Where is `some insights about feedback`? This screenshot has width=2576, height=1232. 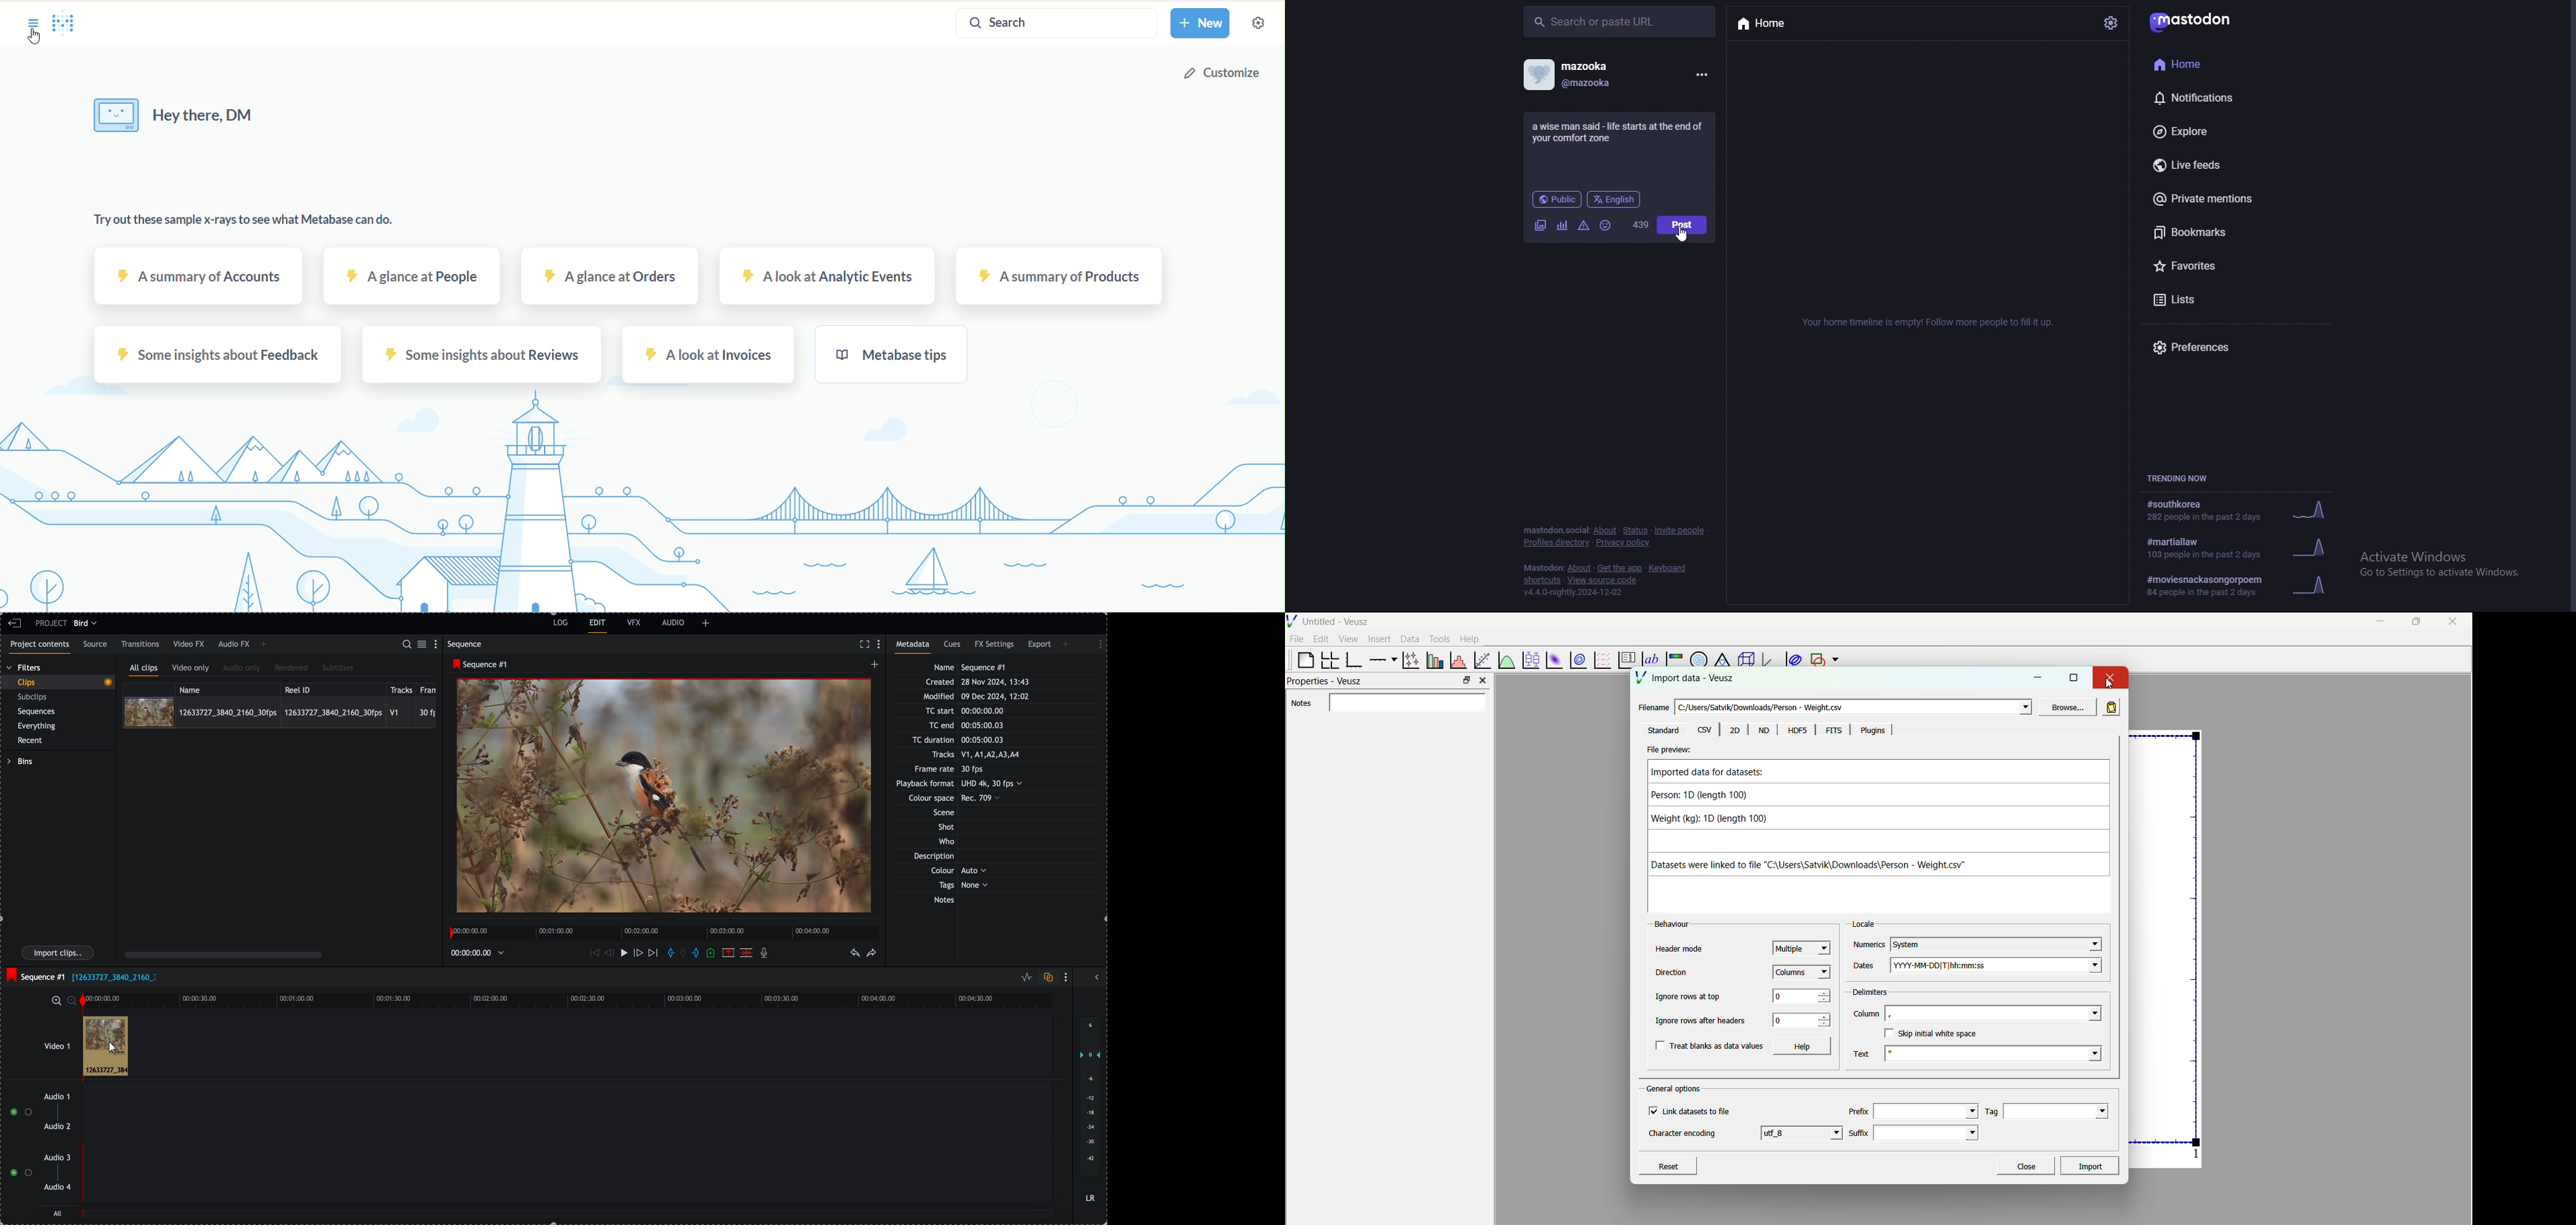 some insights about feedback is located at coordinates (215, 356).